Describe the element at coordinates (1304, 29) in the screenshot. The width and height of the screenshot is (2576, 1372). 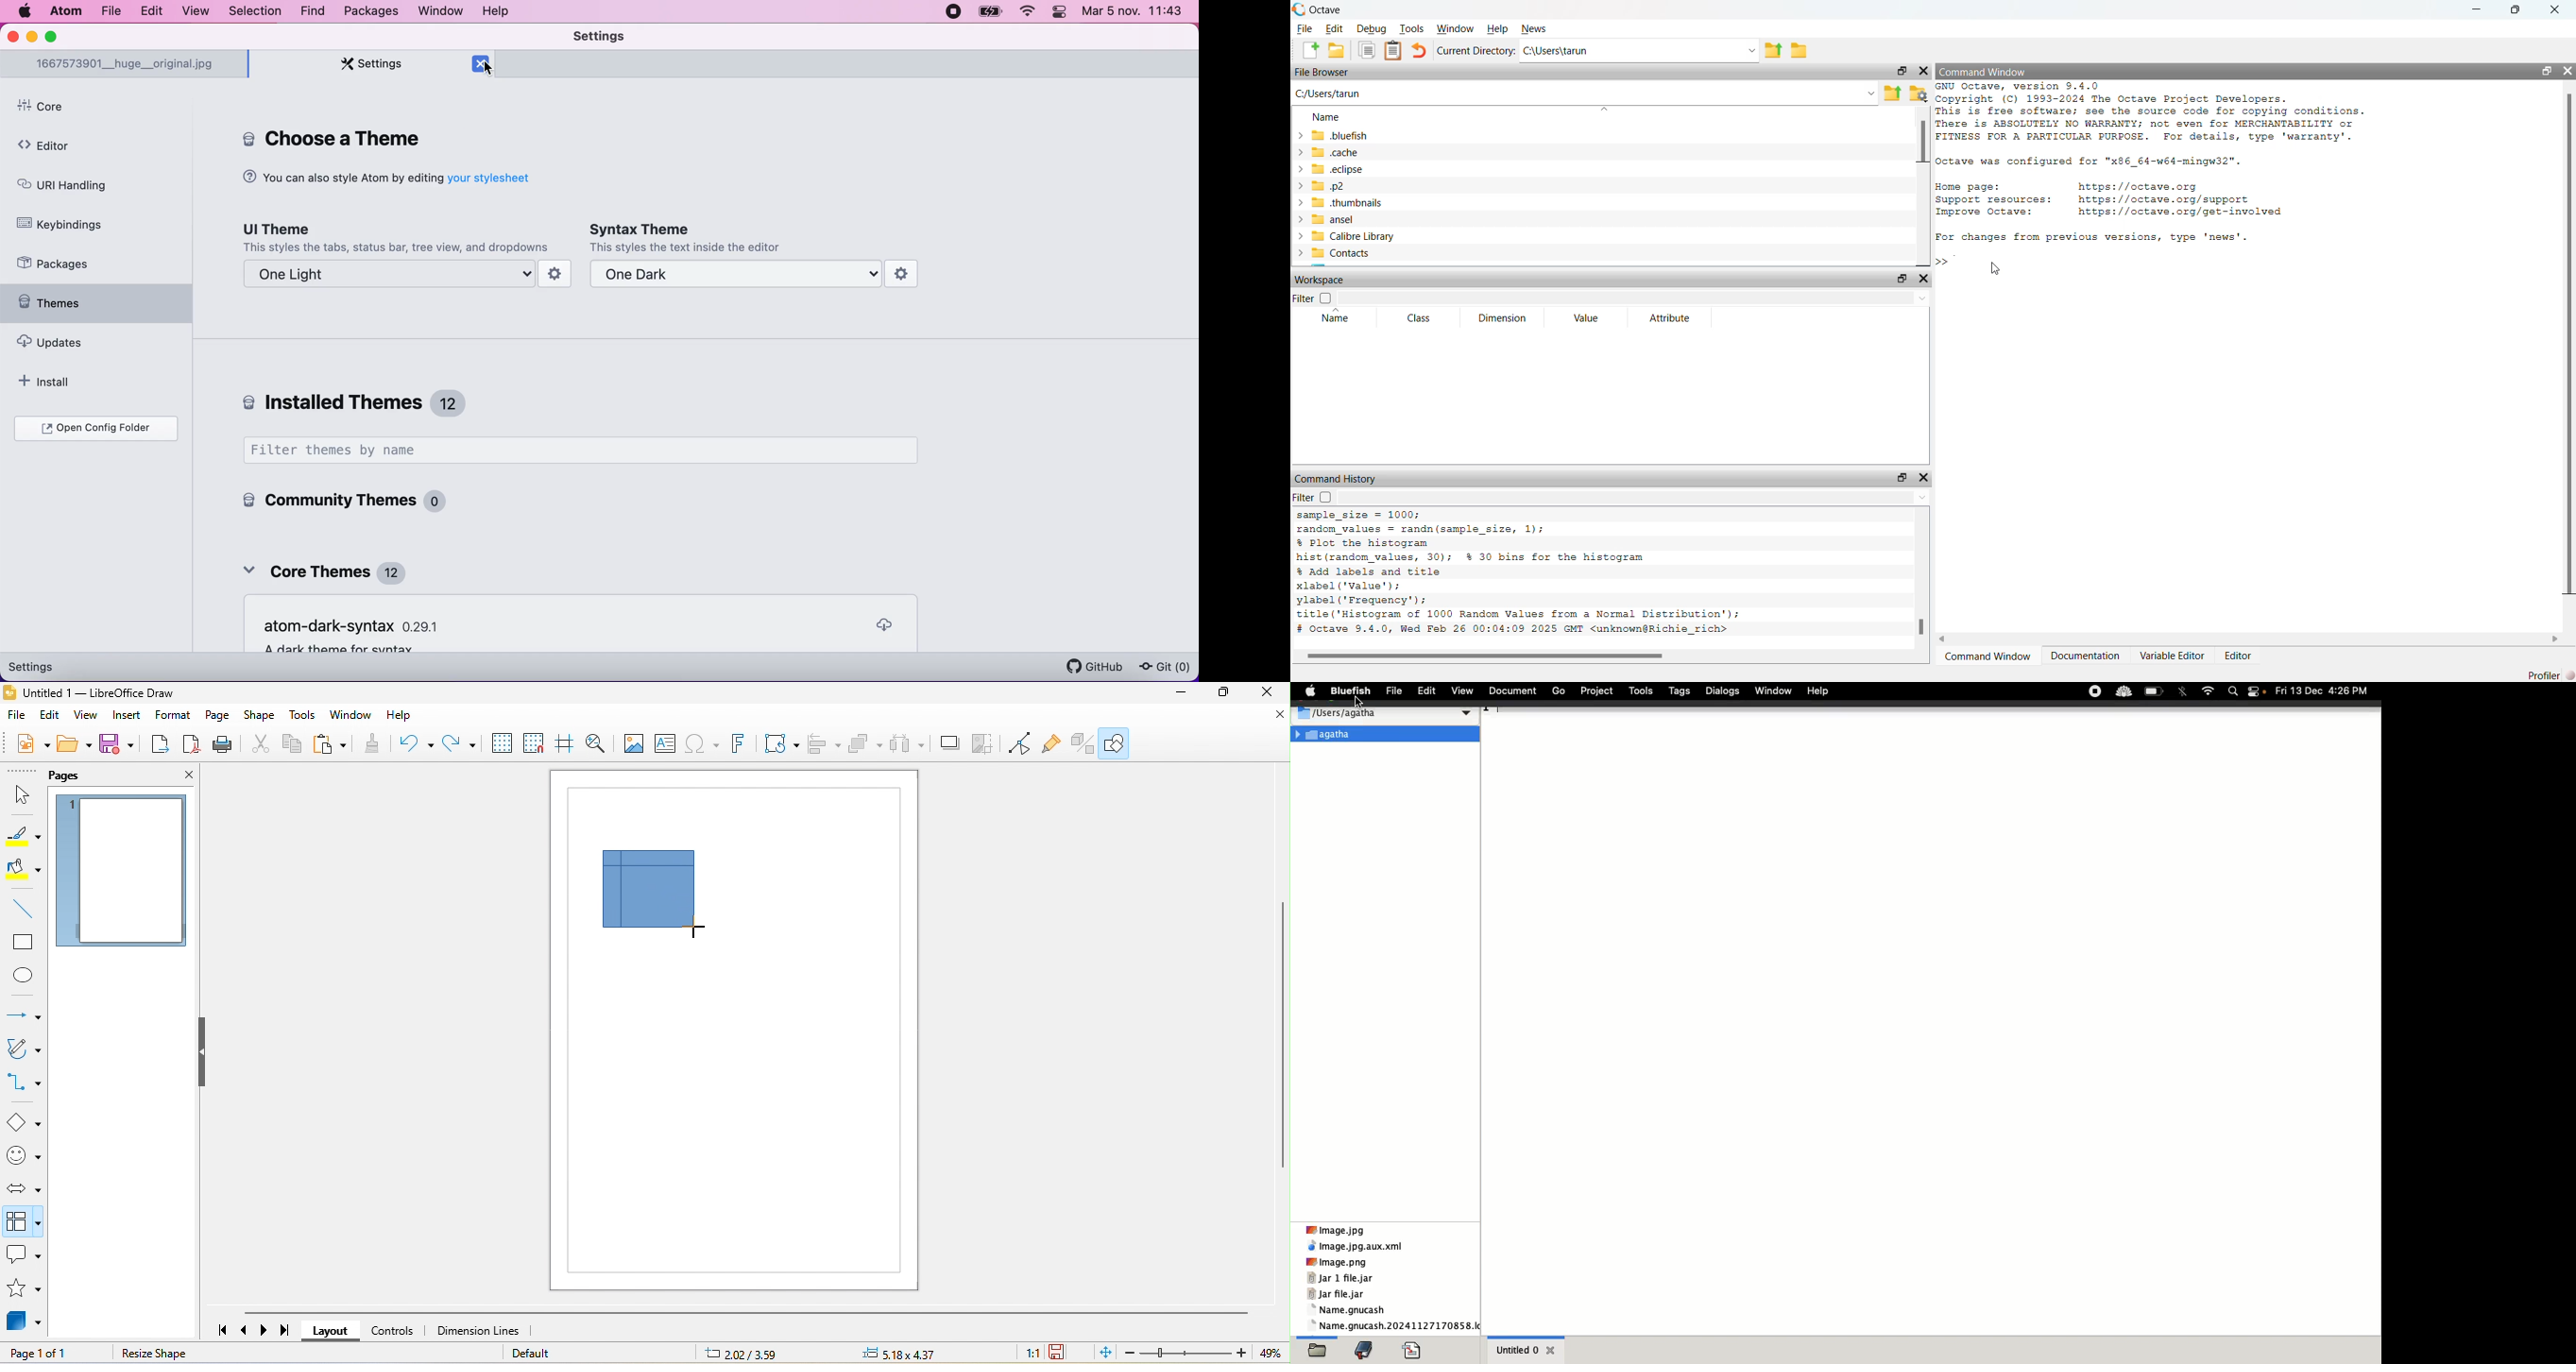
I see `File` at that location.